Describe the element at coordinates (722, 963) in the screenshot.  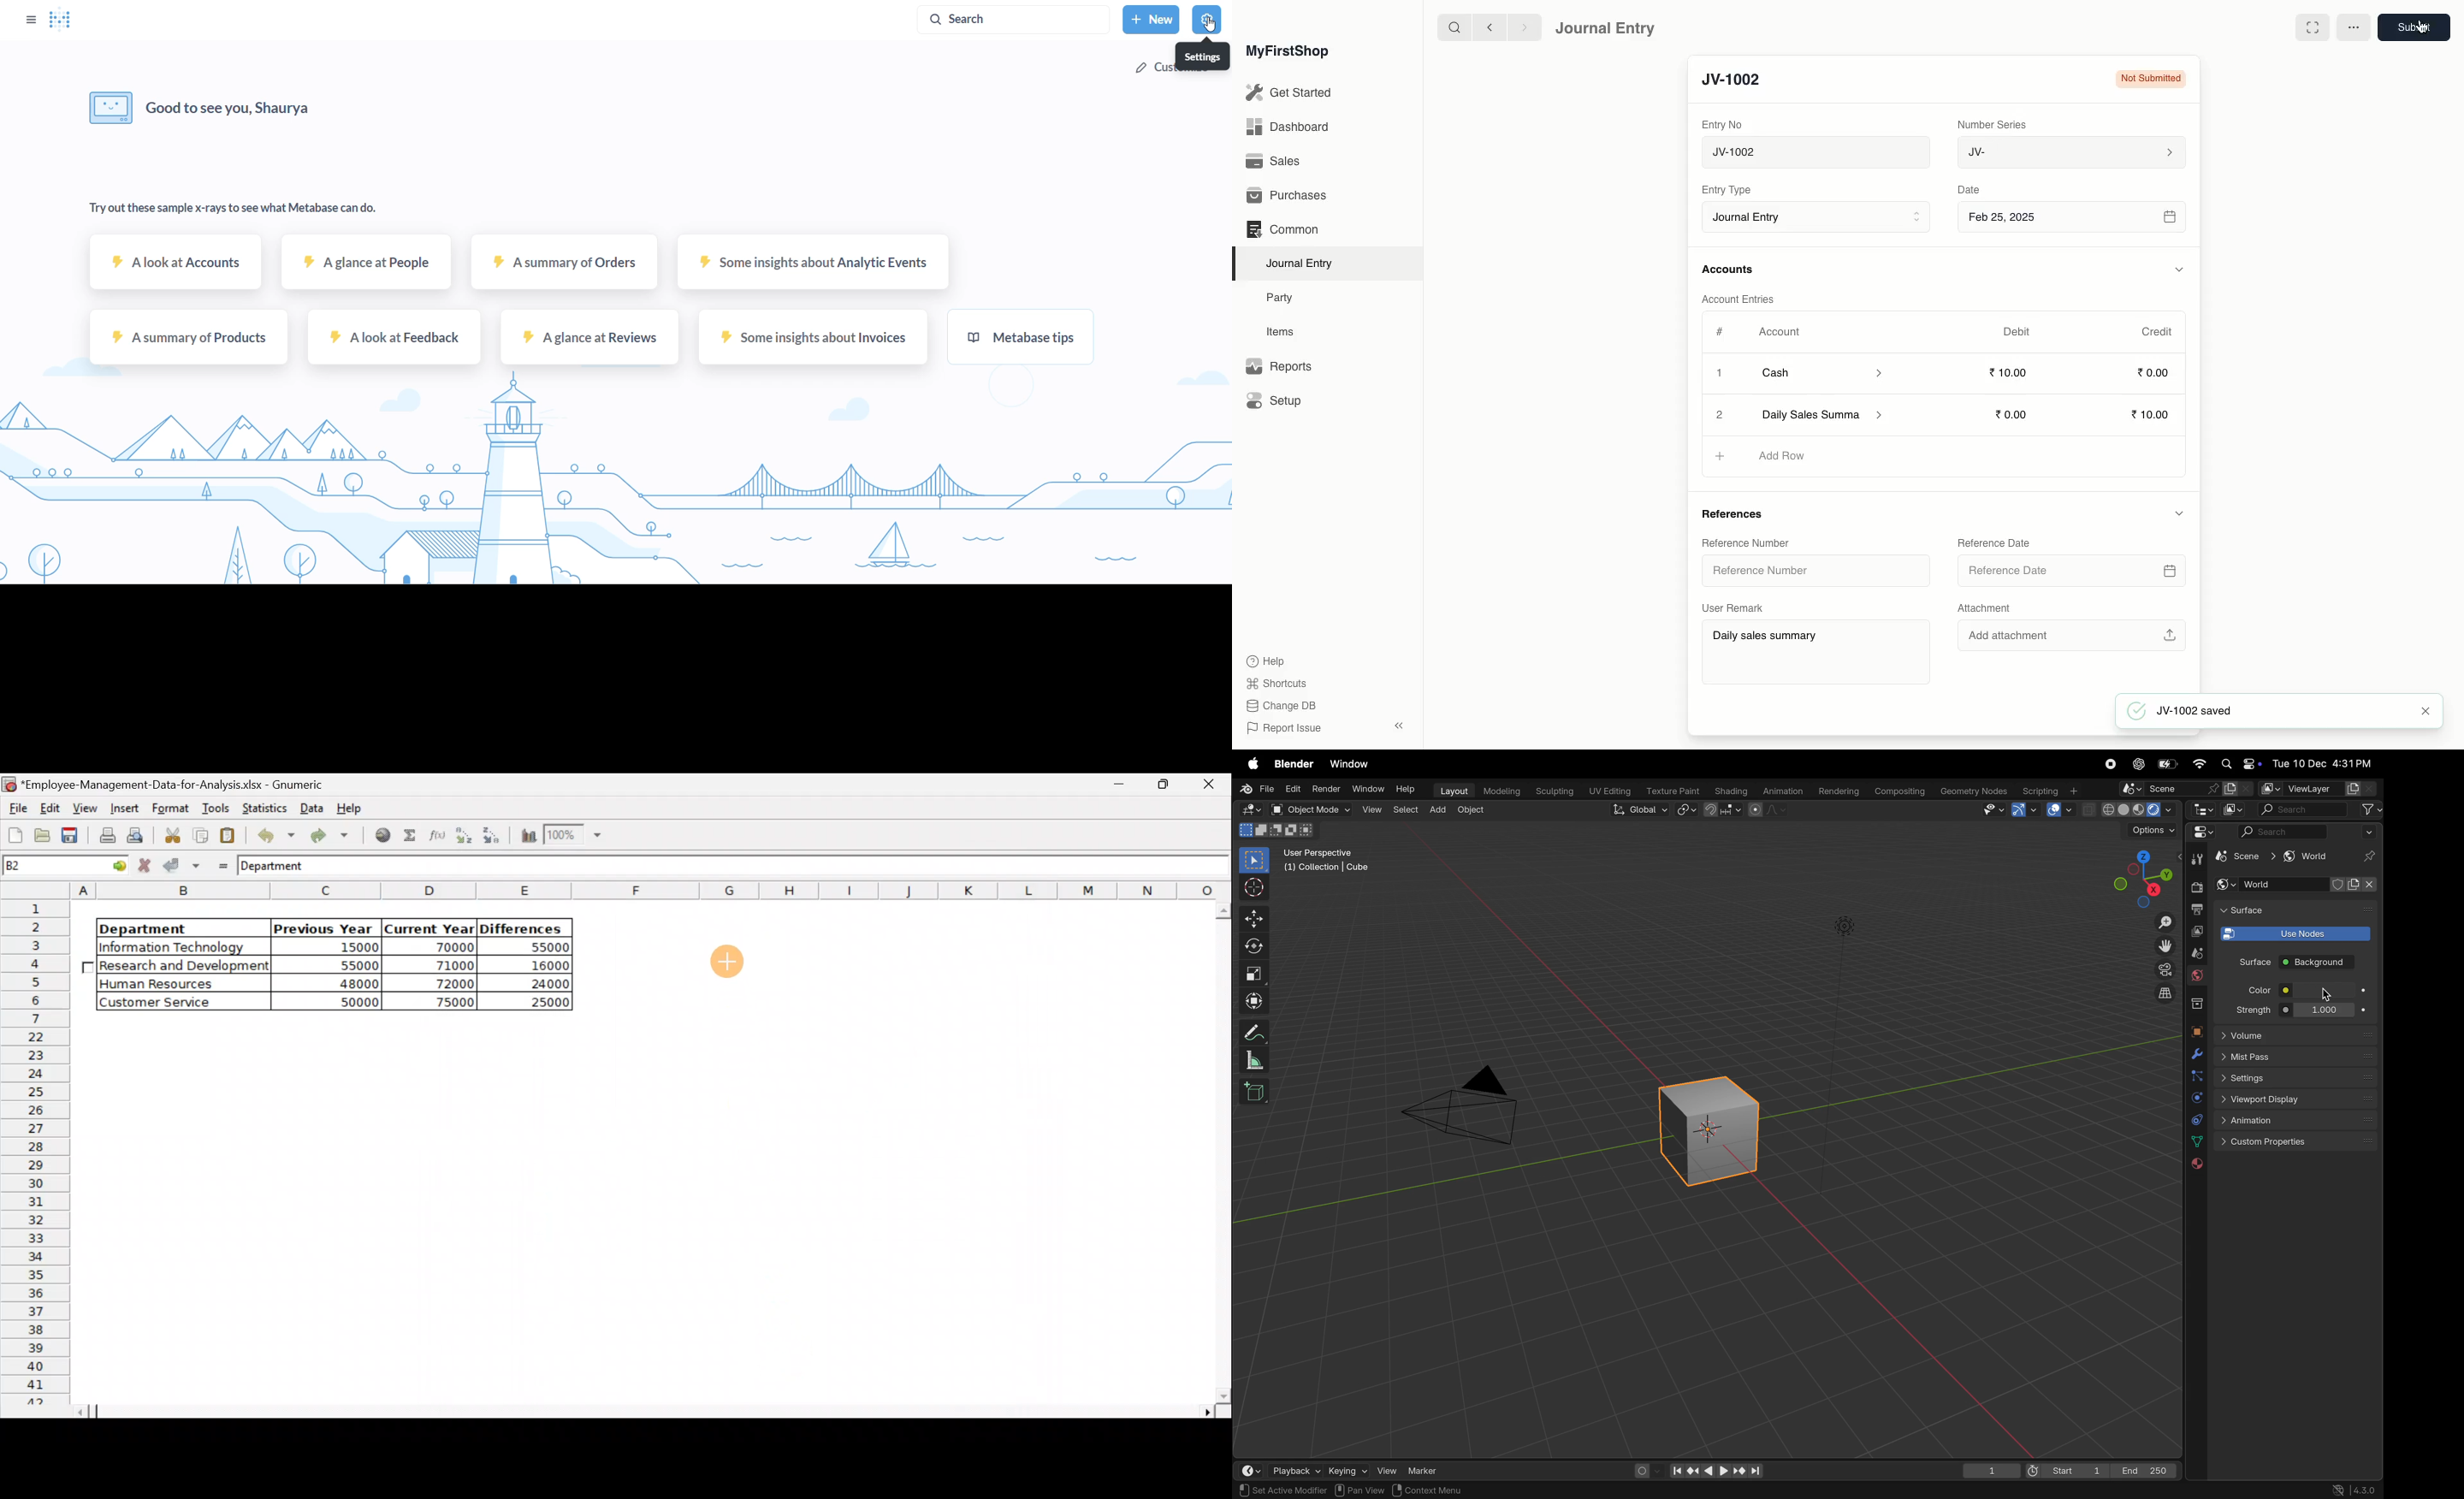
I see `Cursor` at that location.